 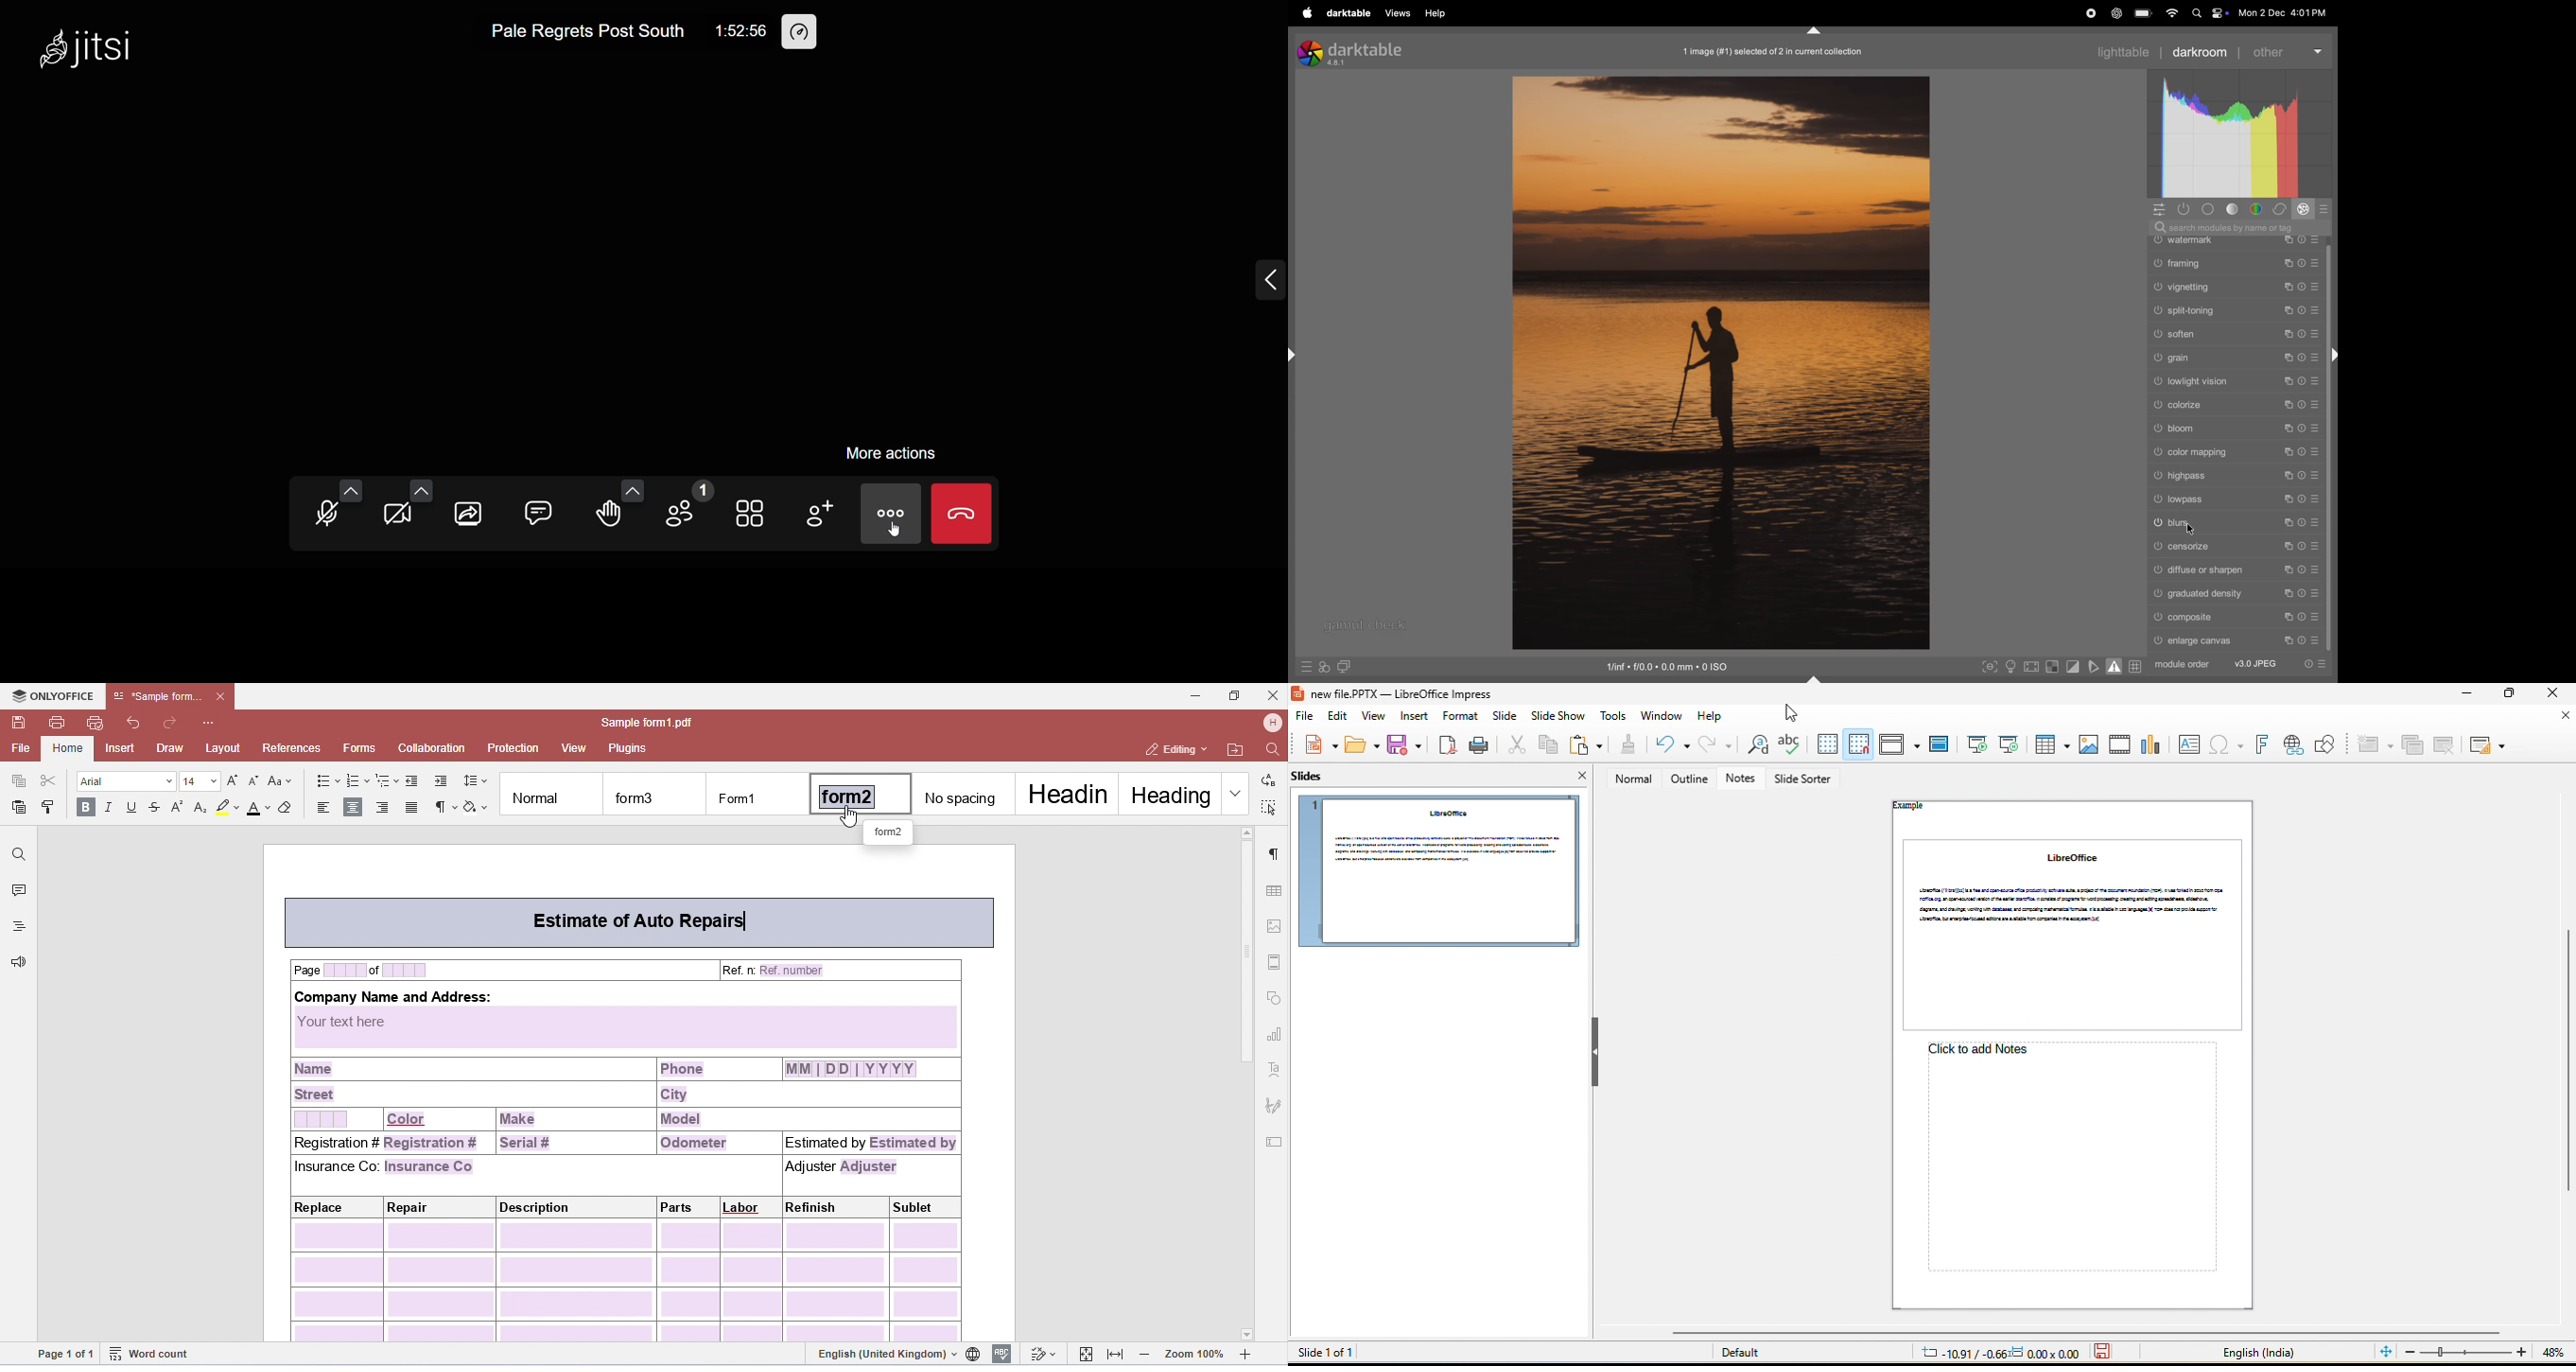 I want to click on slide, so click(x=2070, y=931).